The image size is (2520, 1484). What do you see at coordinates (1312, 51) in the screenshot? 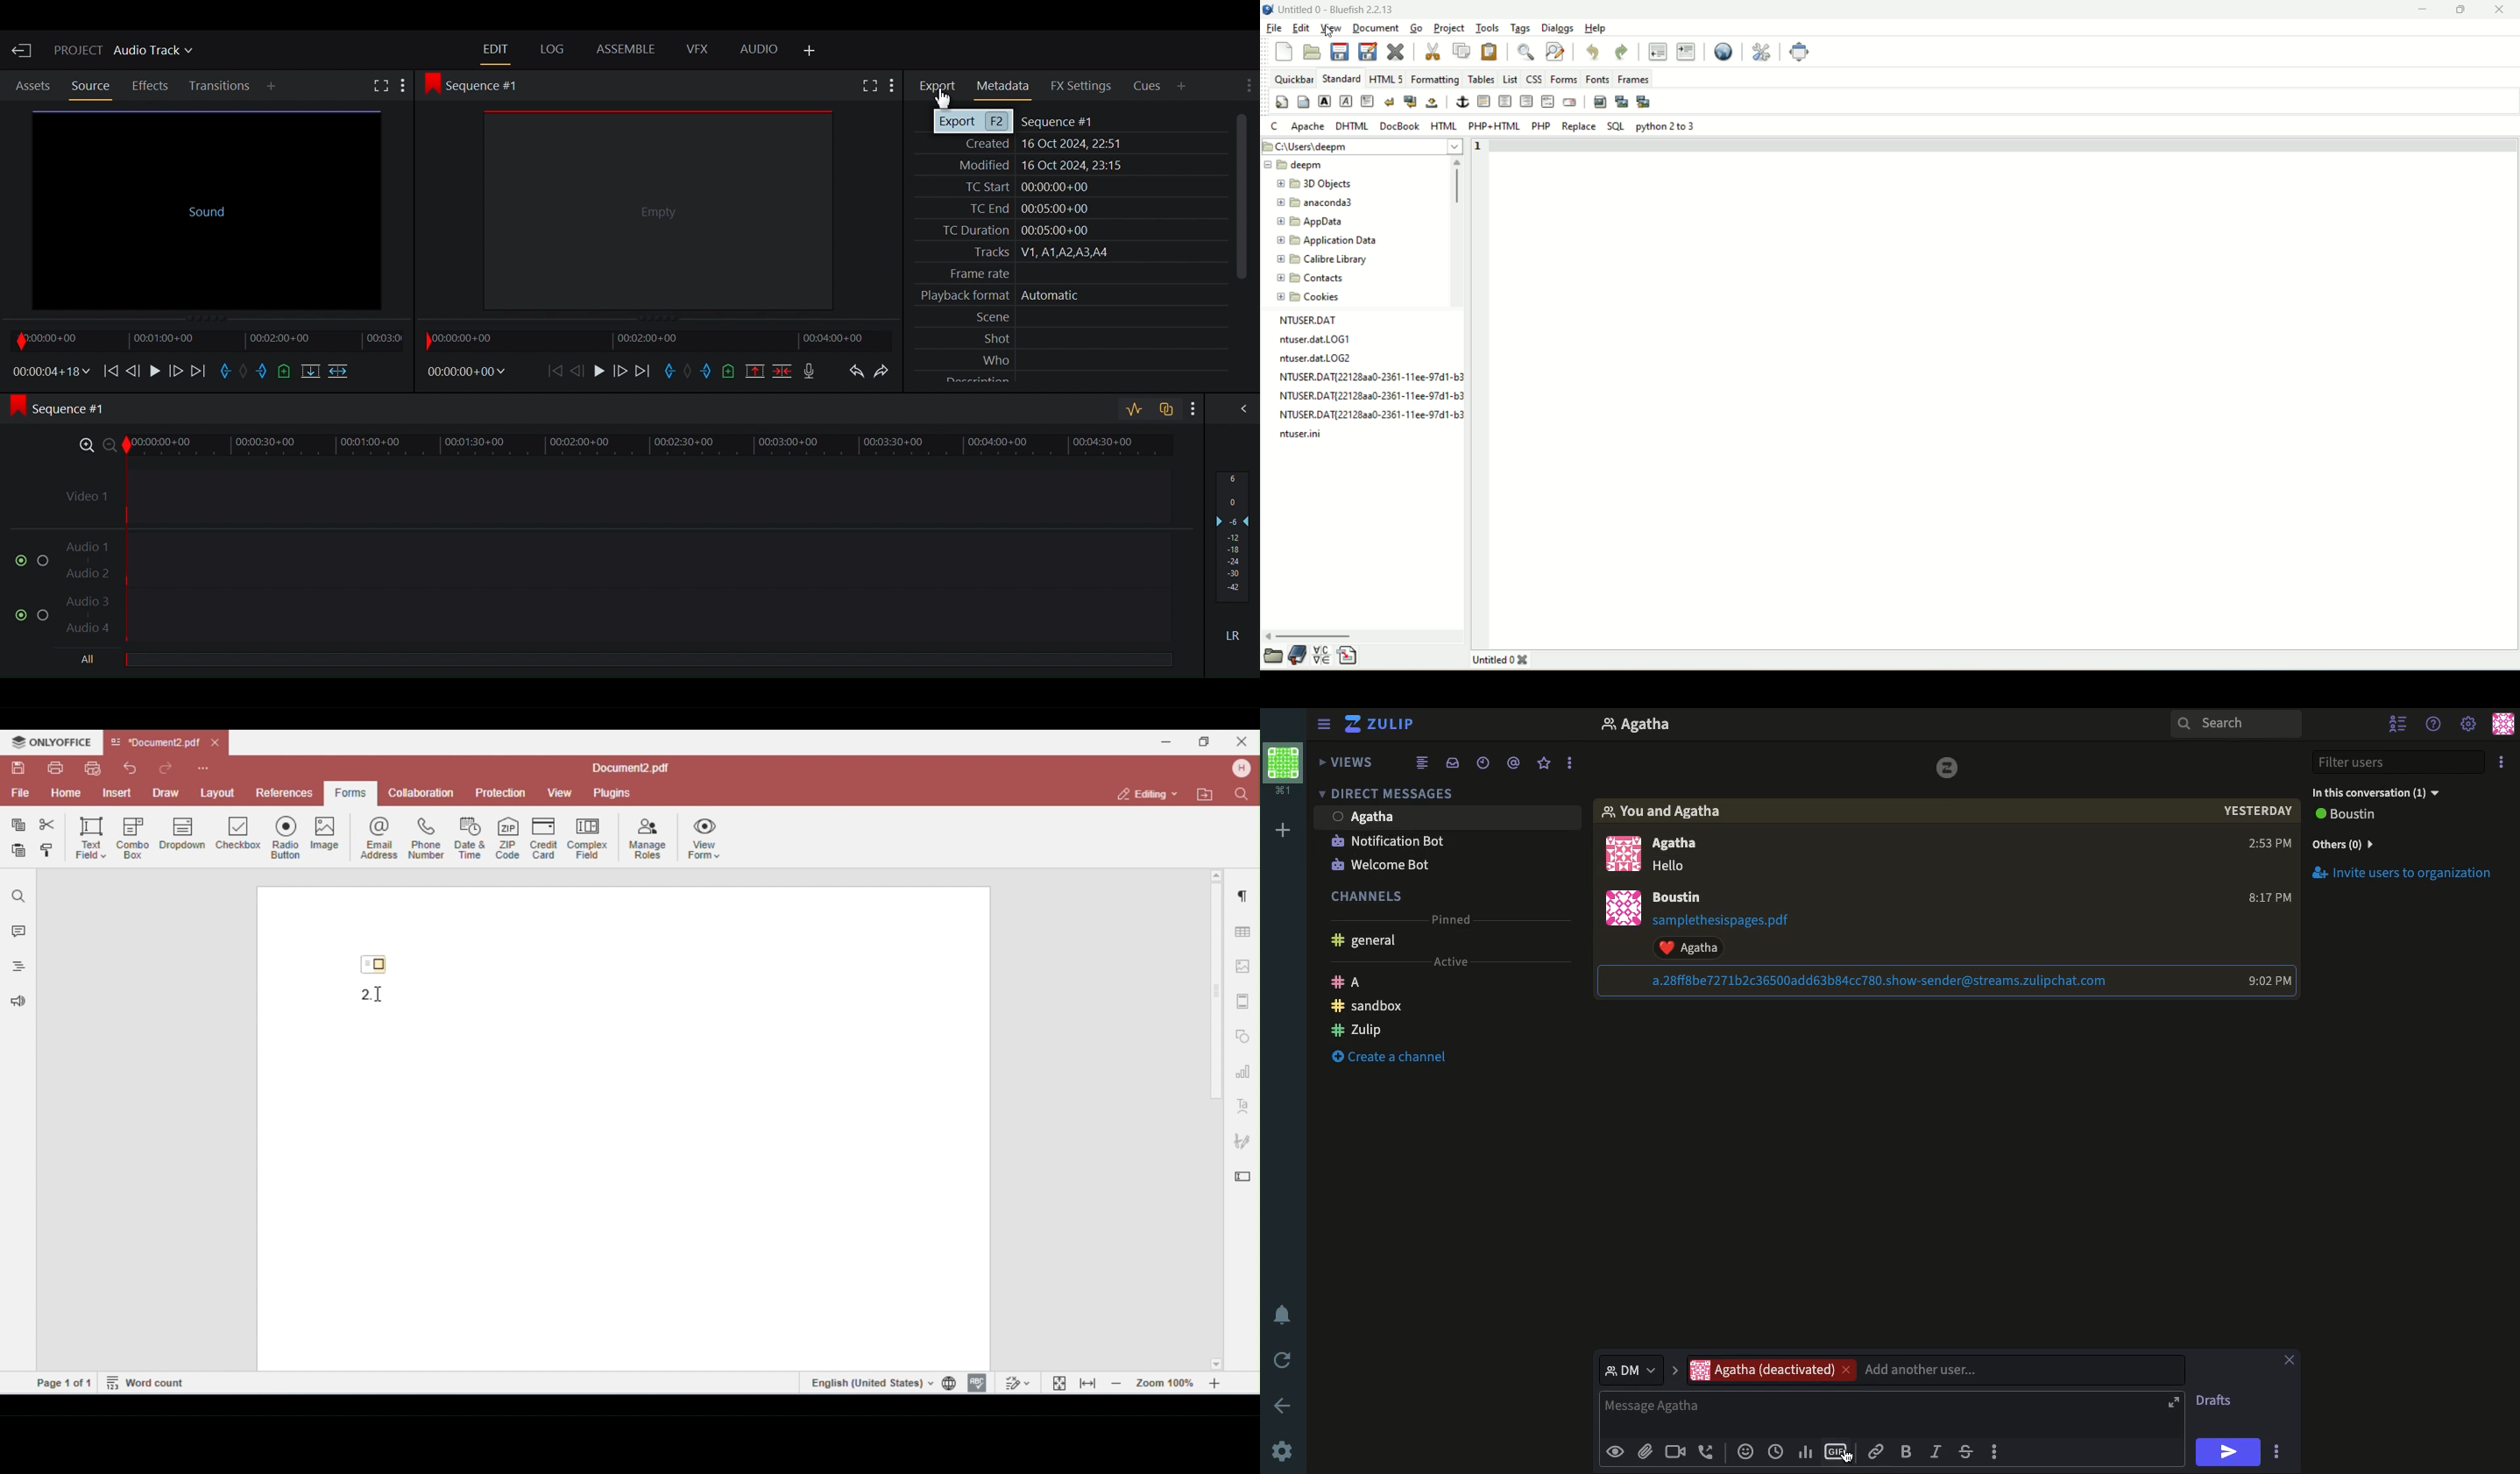
I see `open` at bounding box center [1312, 51].